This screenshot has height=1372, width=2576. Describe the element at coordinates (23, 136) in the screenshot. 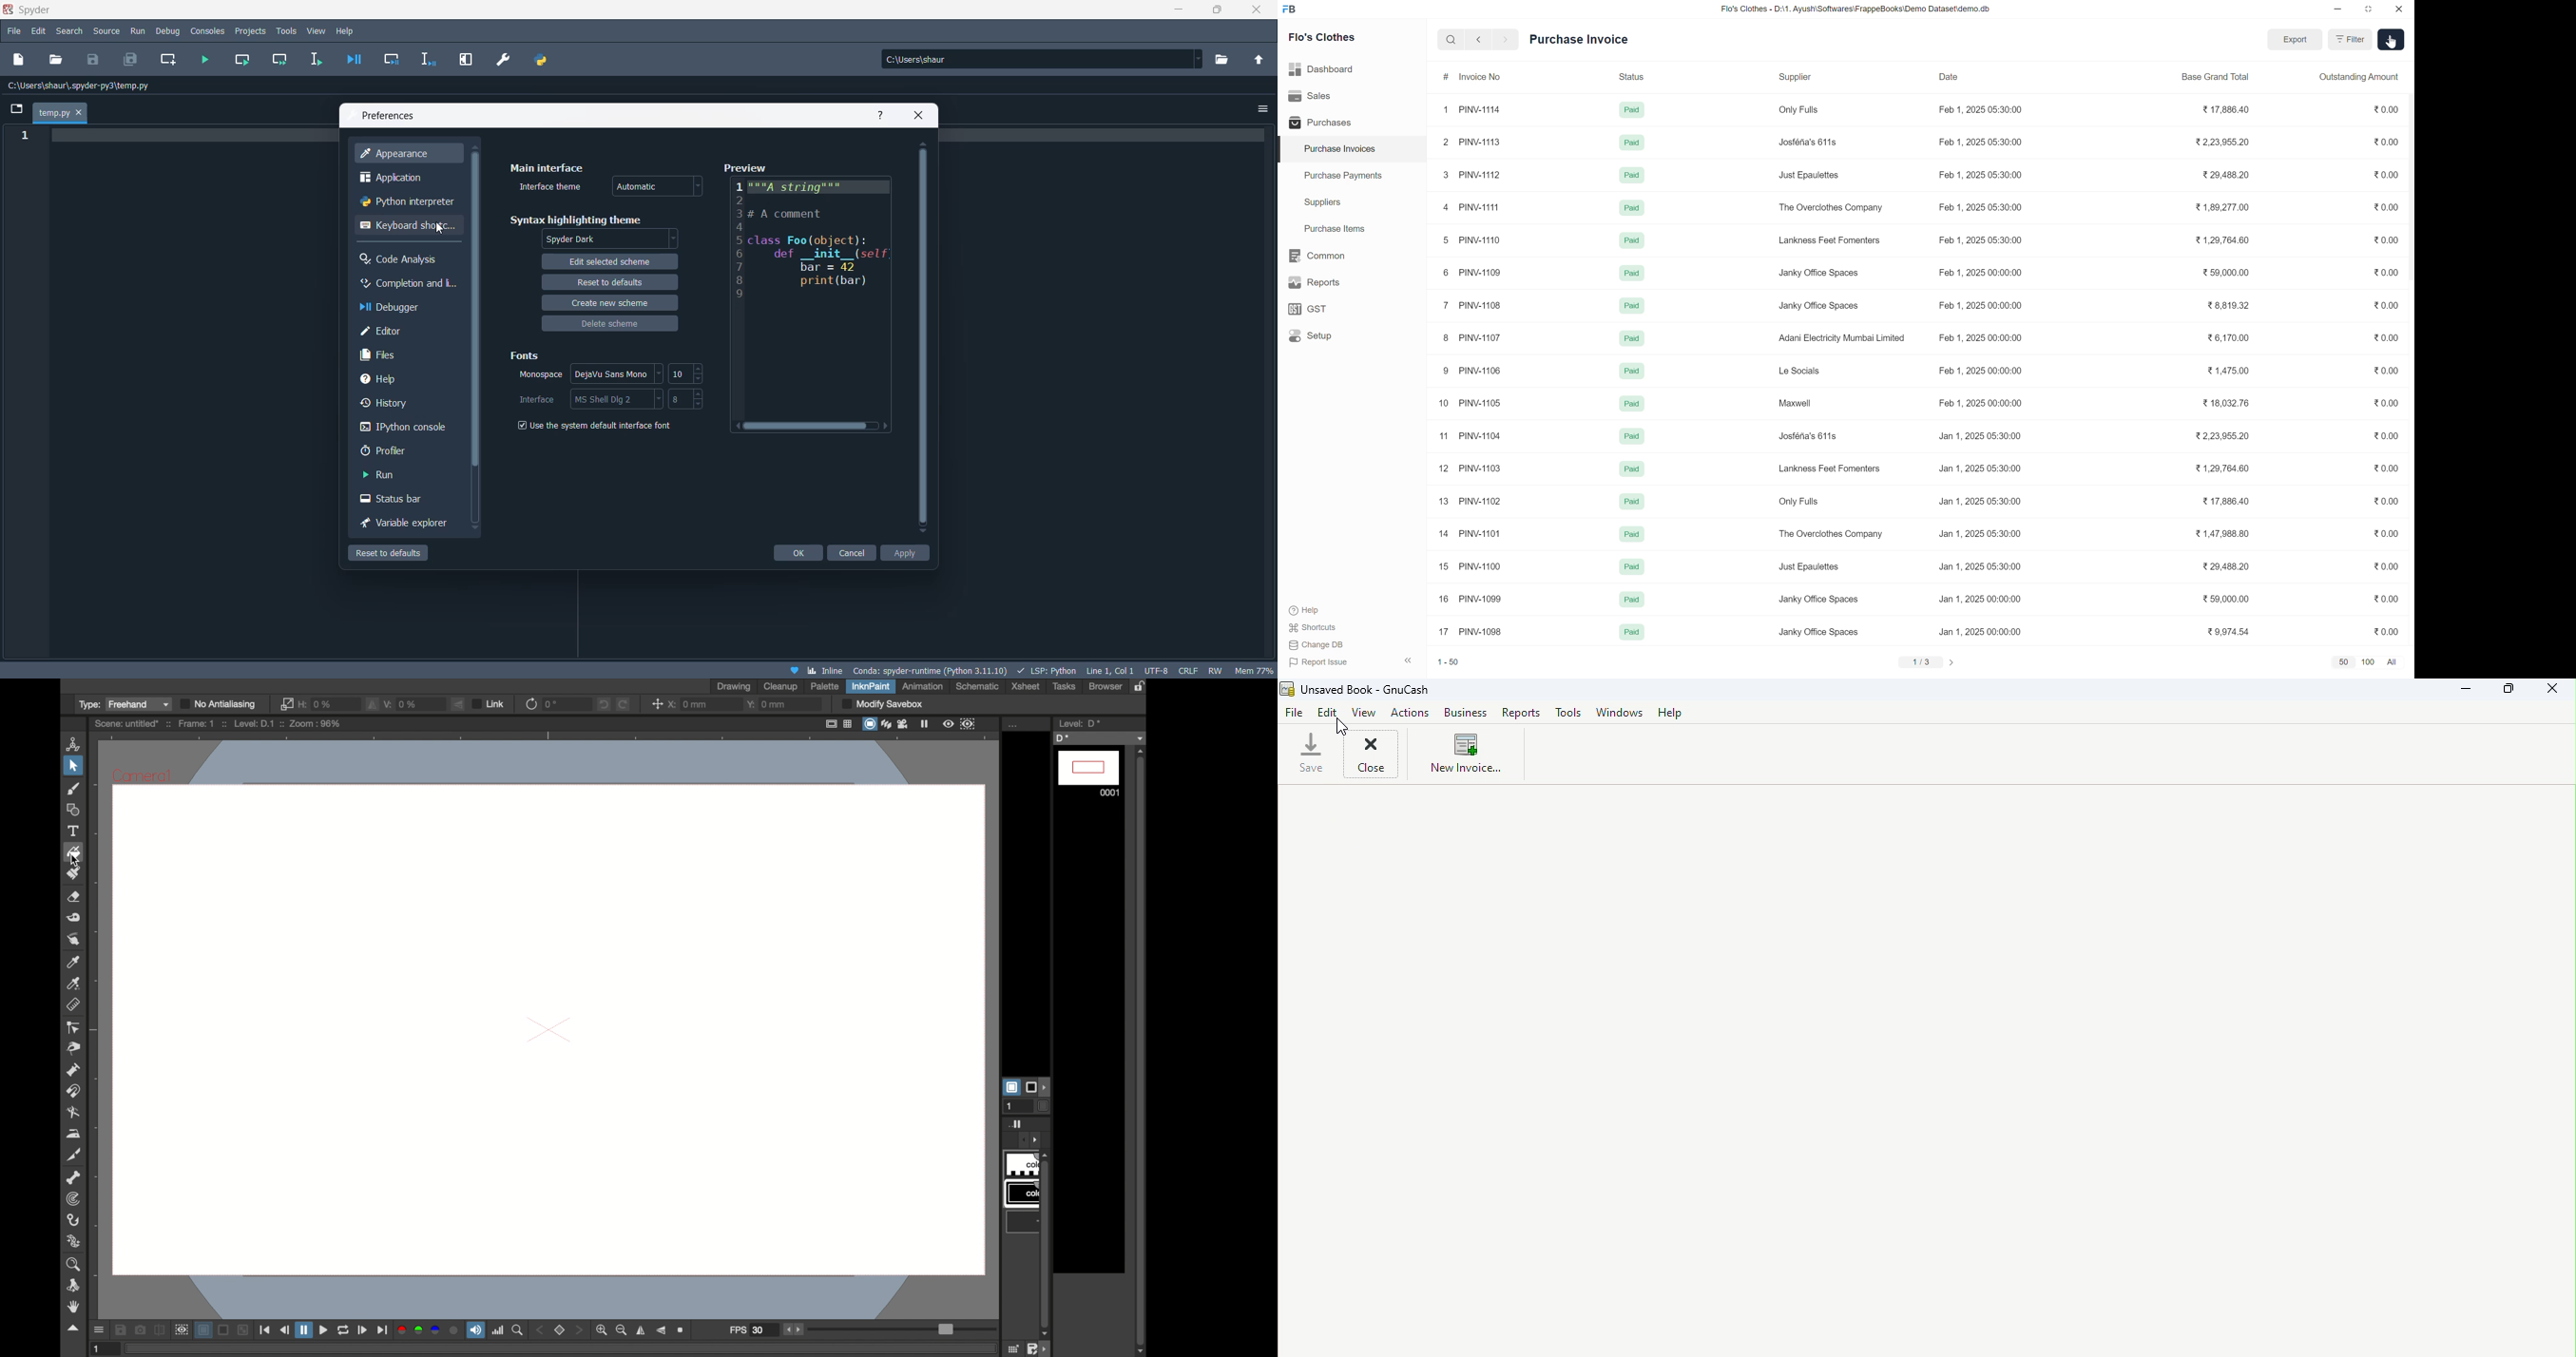

I see `line number` at that location.